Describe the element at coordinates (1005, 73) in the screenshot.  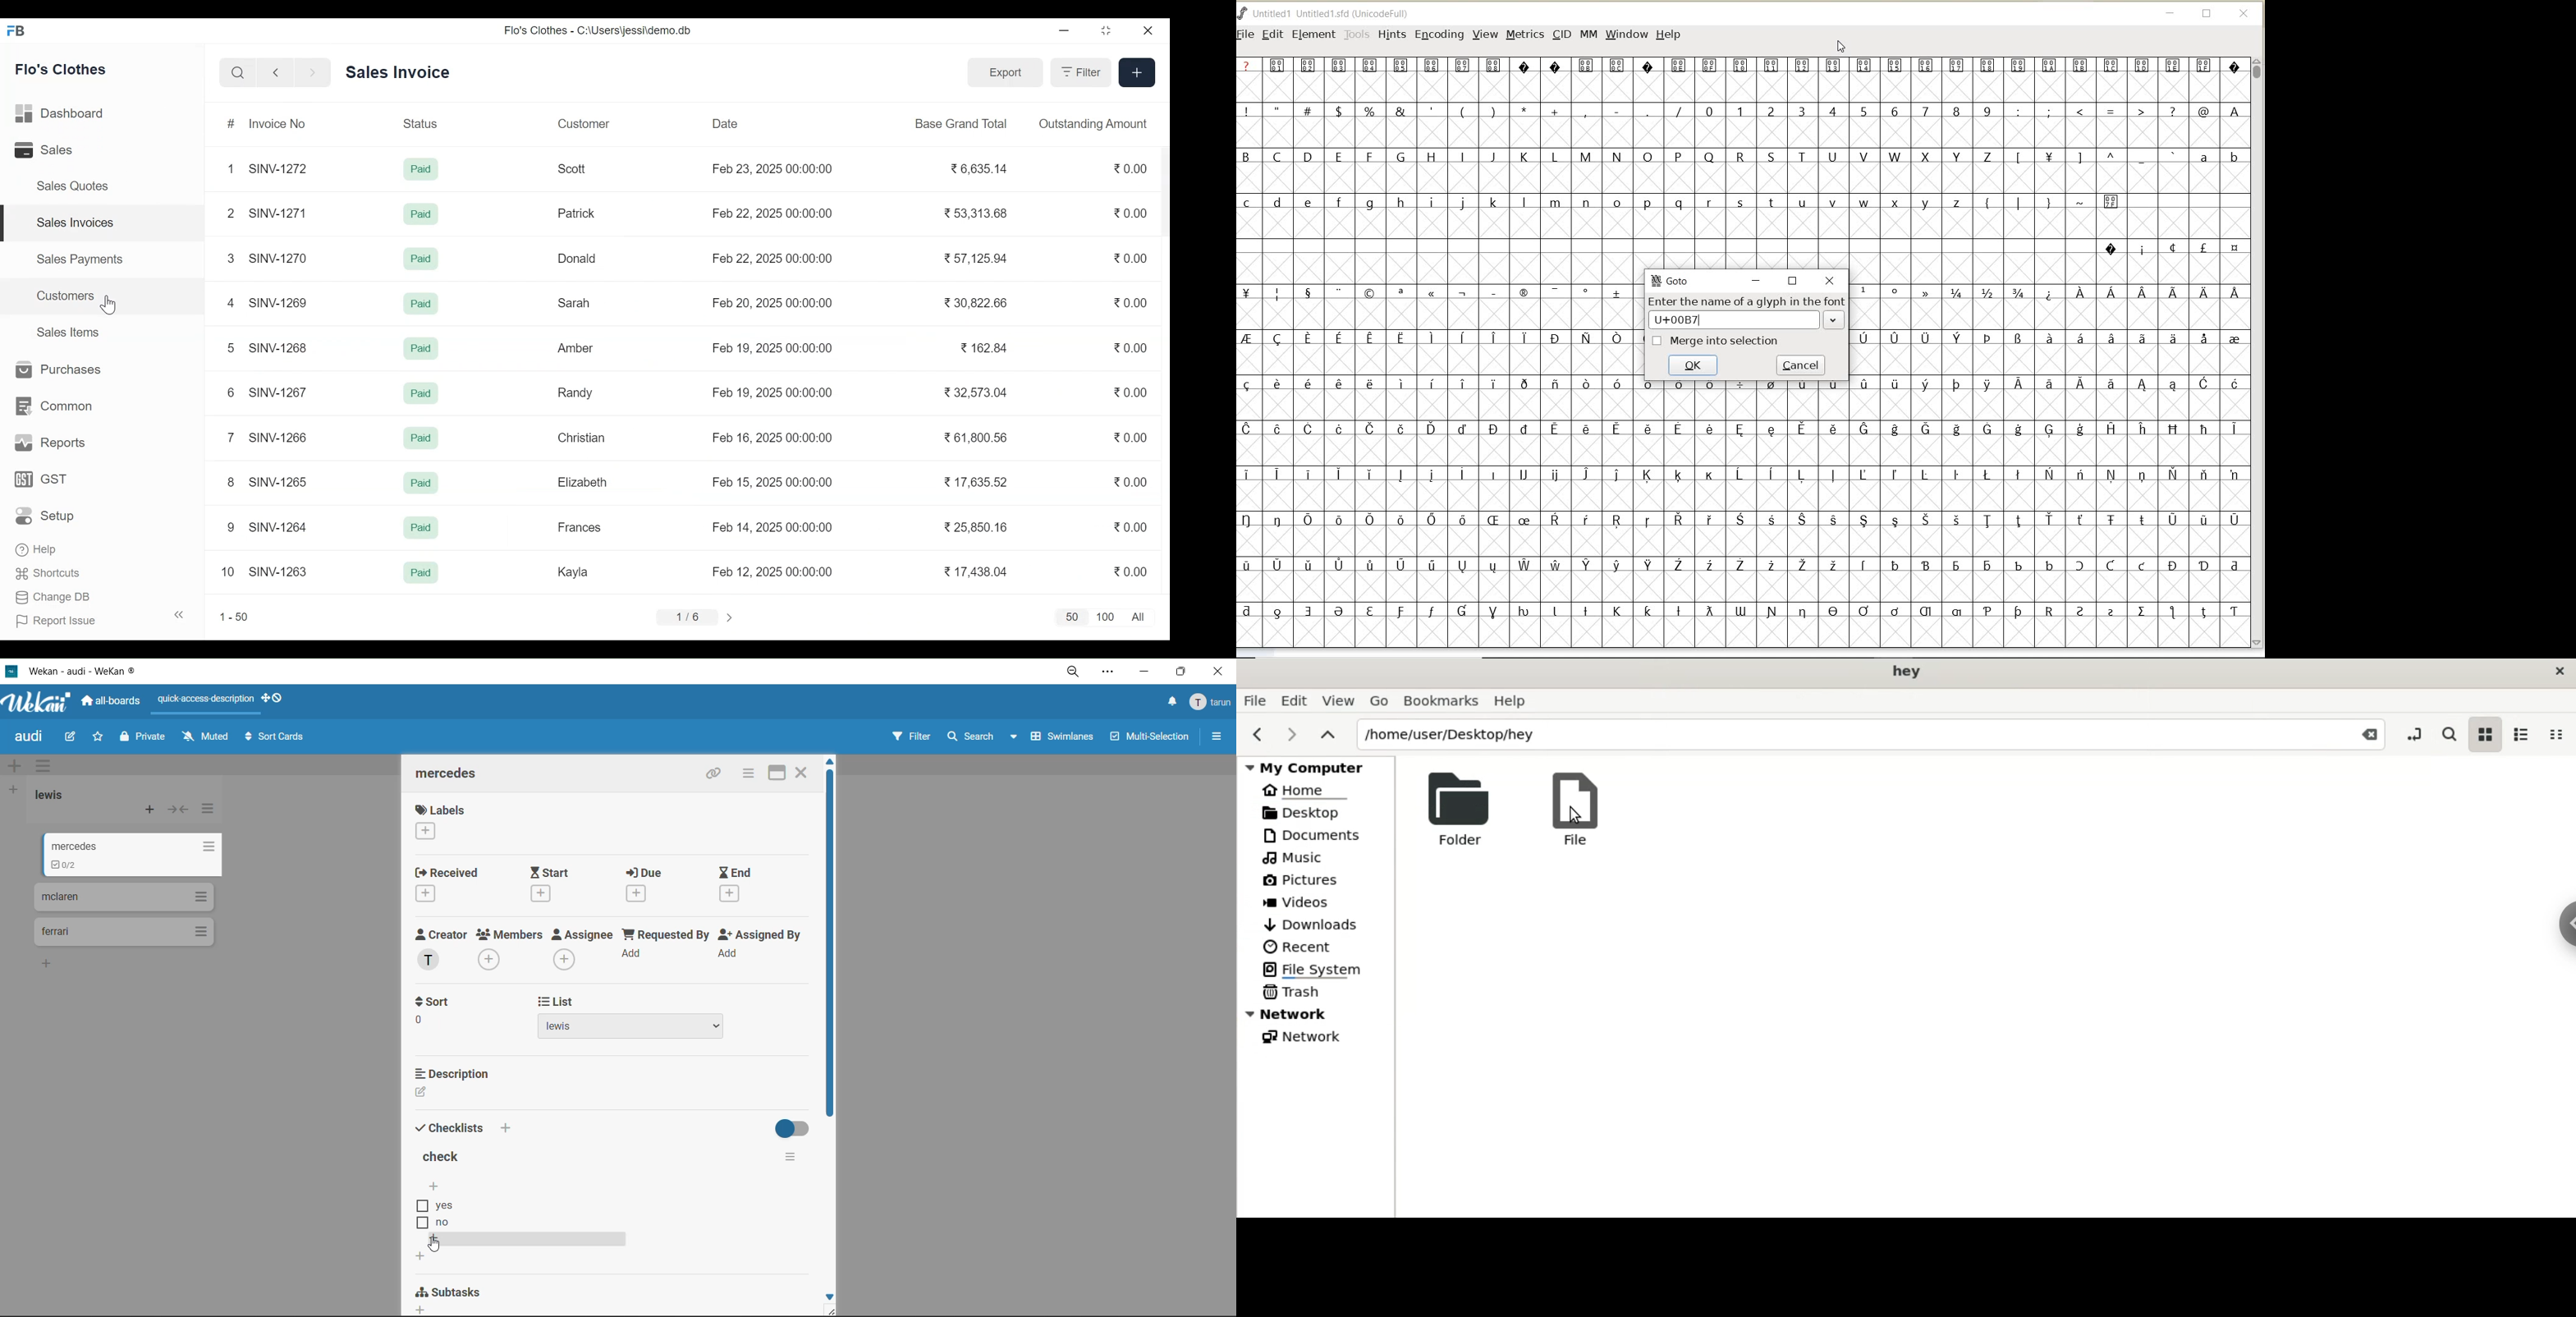
I see `Export` at that location.